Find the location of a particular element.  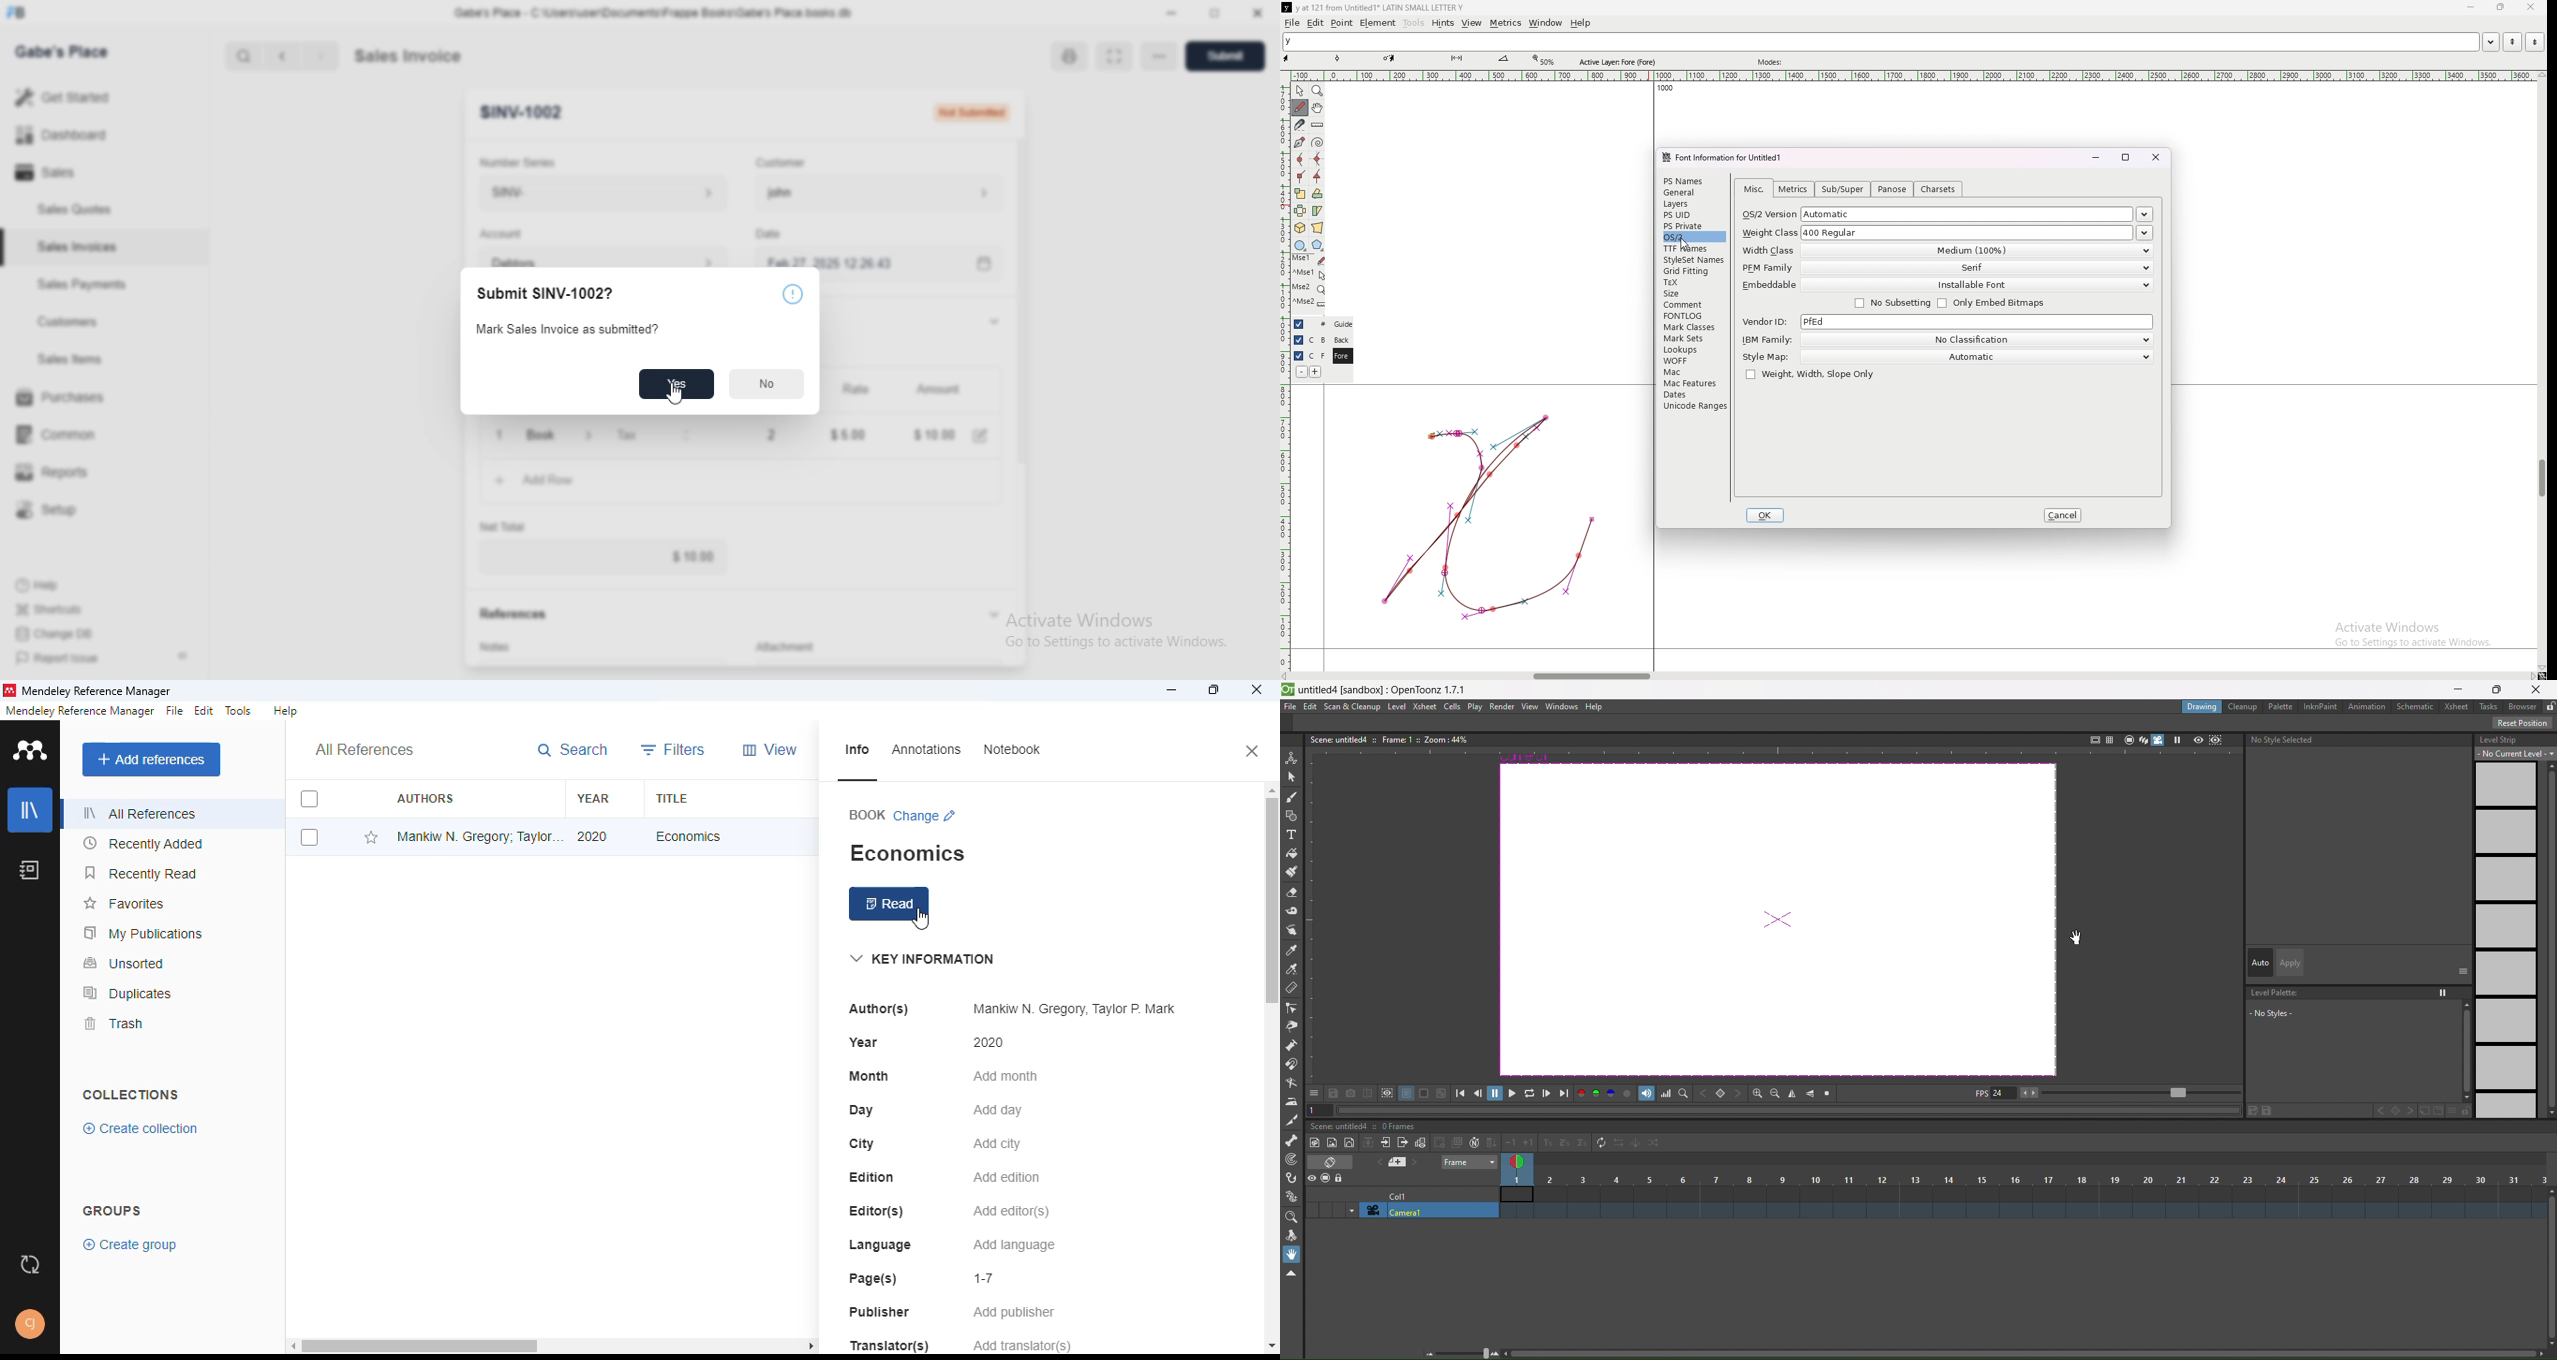

mse 2 is located at coordinates (1309, 304).